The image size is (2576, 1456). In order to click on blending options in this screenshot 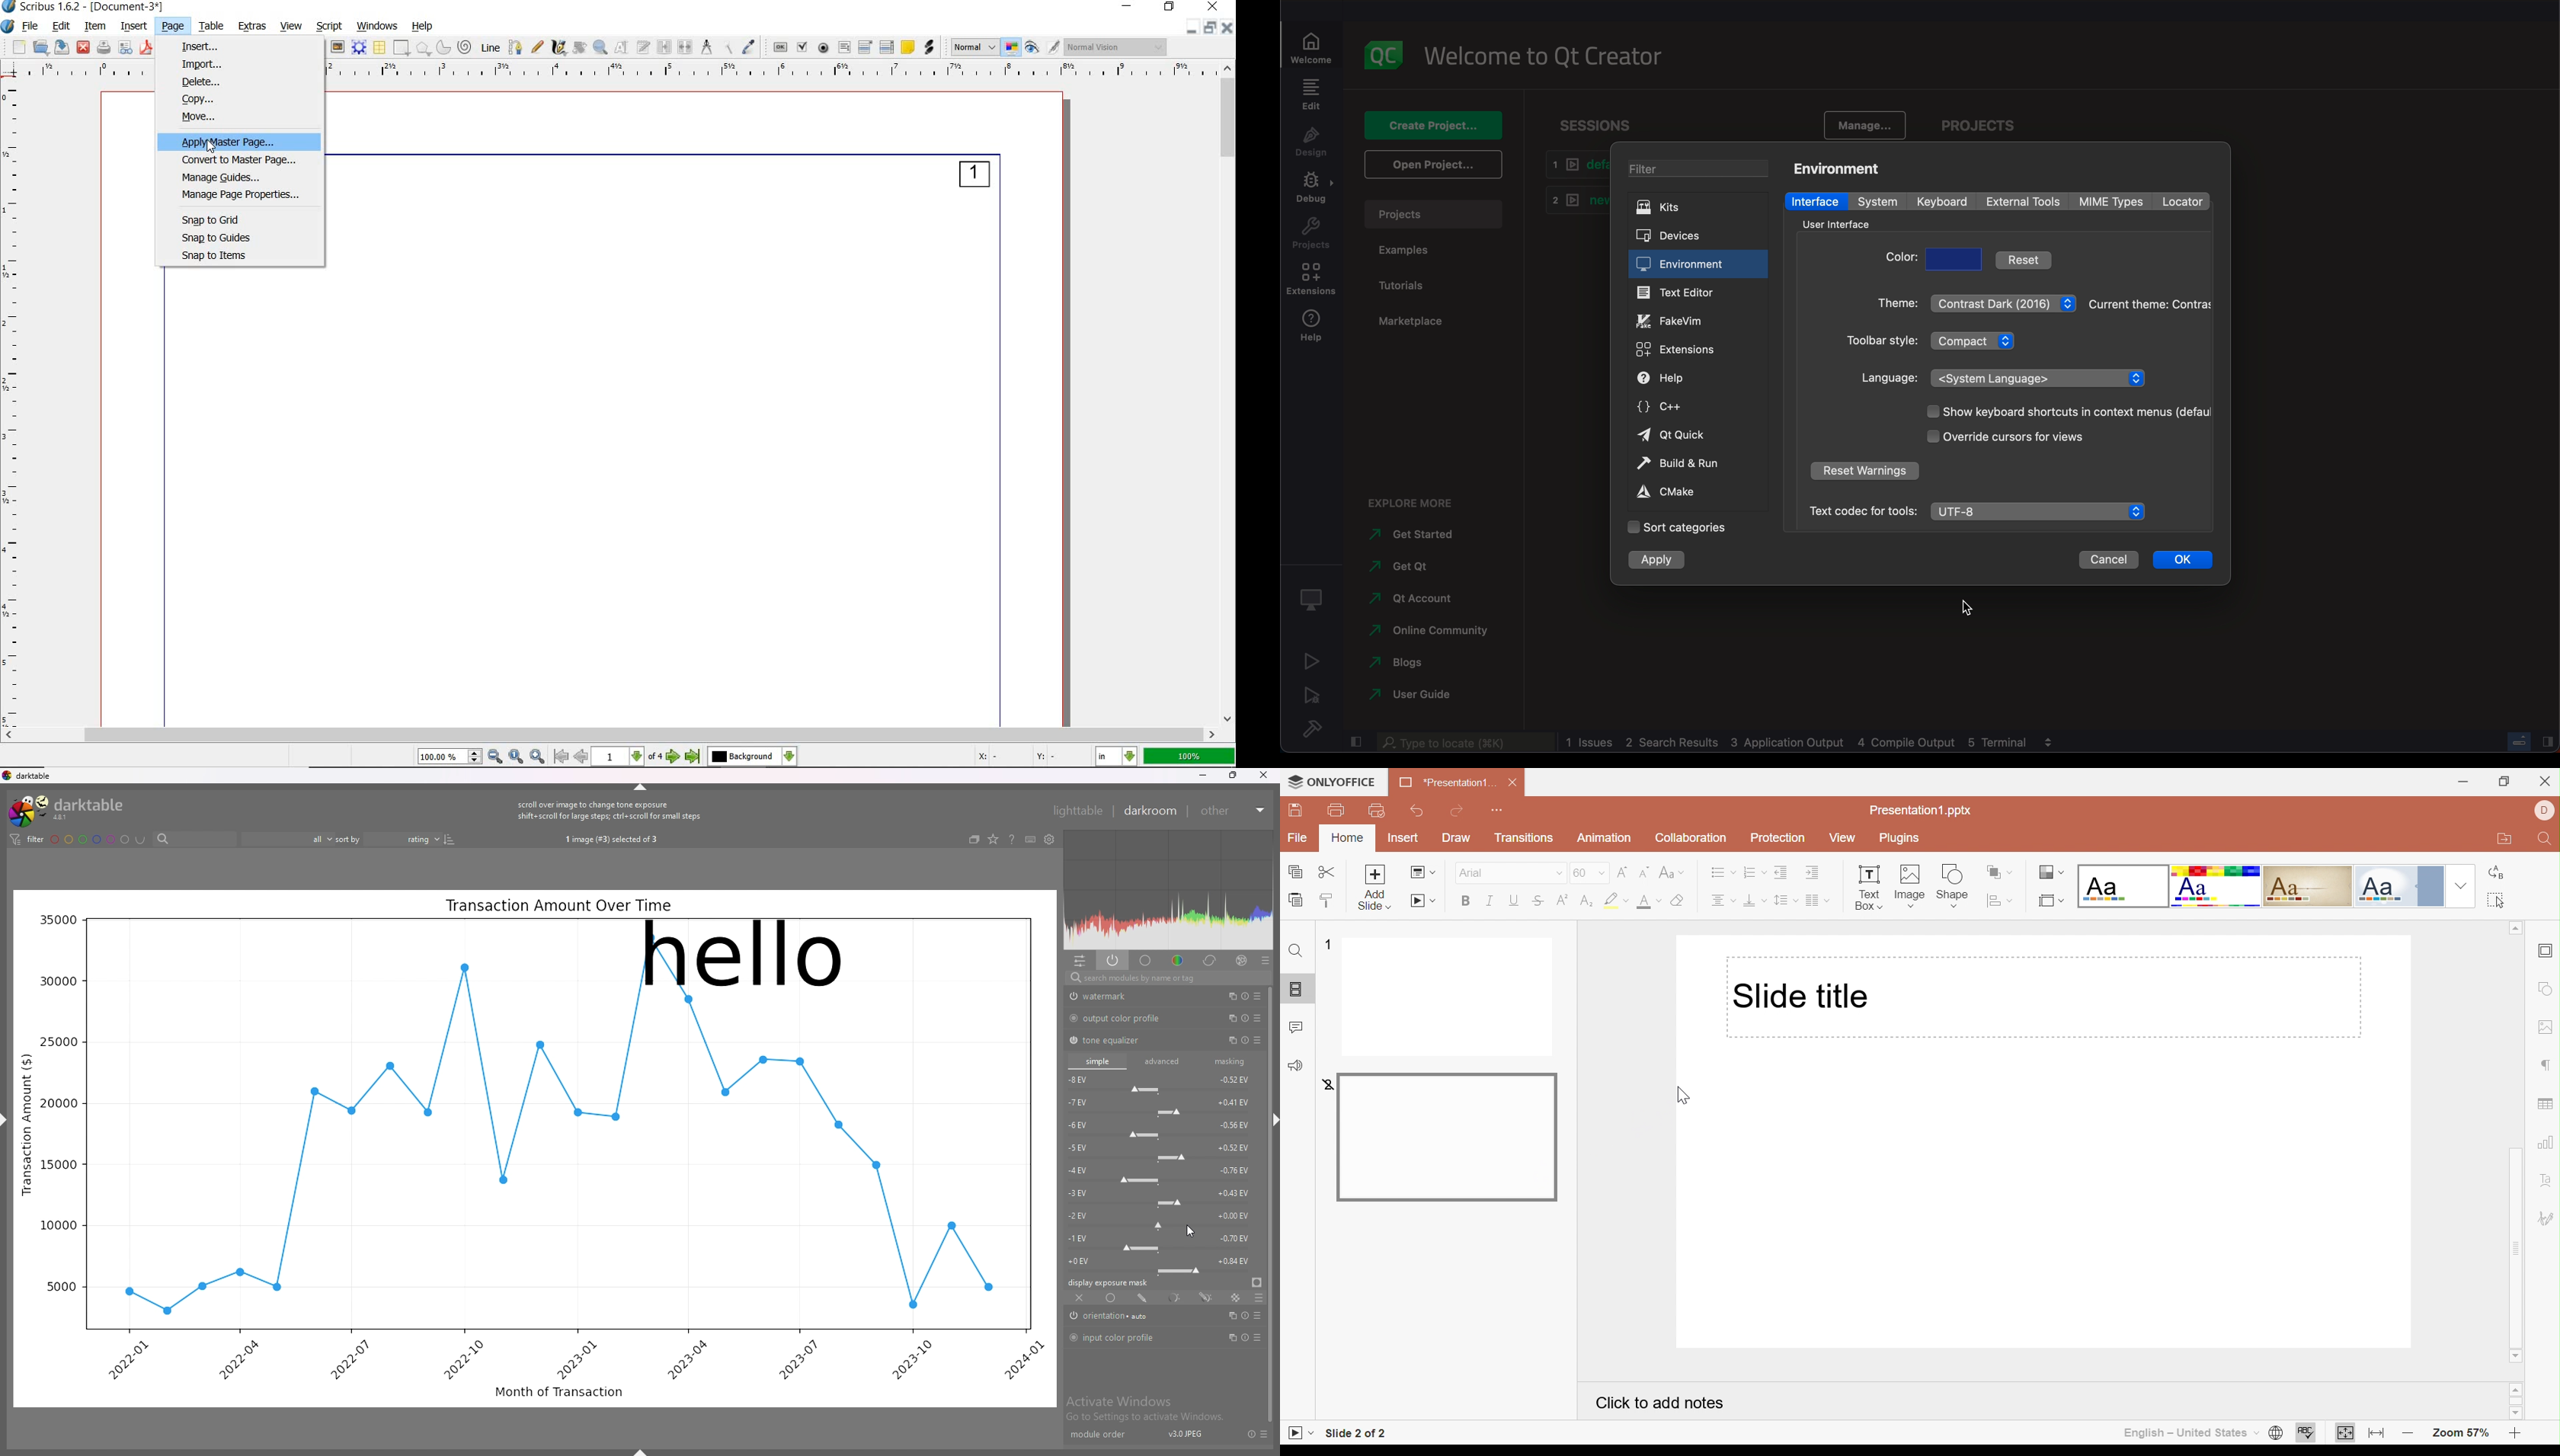, I will do `click(1257, 1297)`.